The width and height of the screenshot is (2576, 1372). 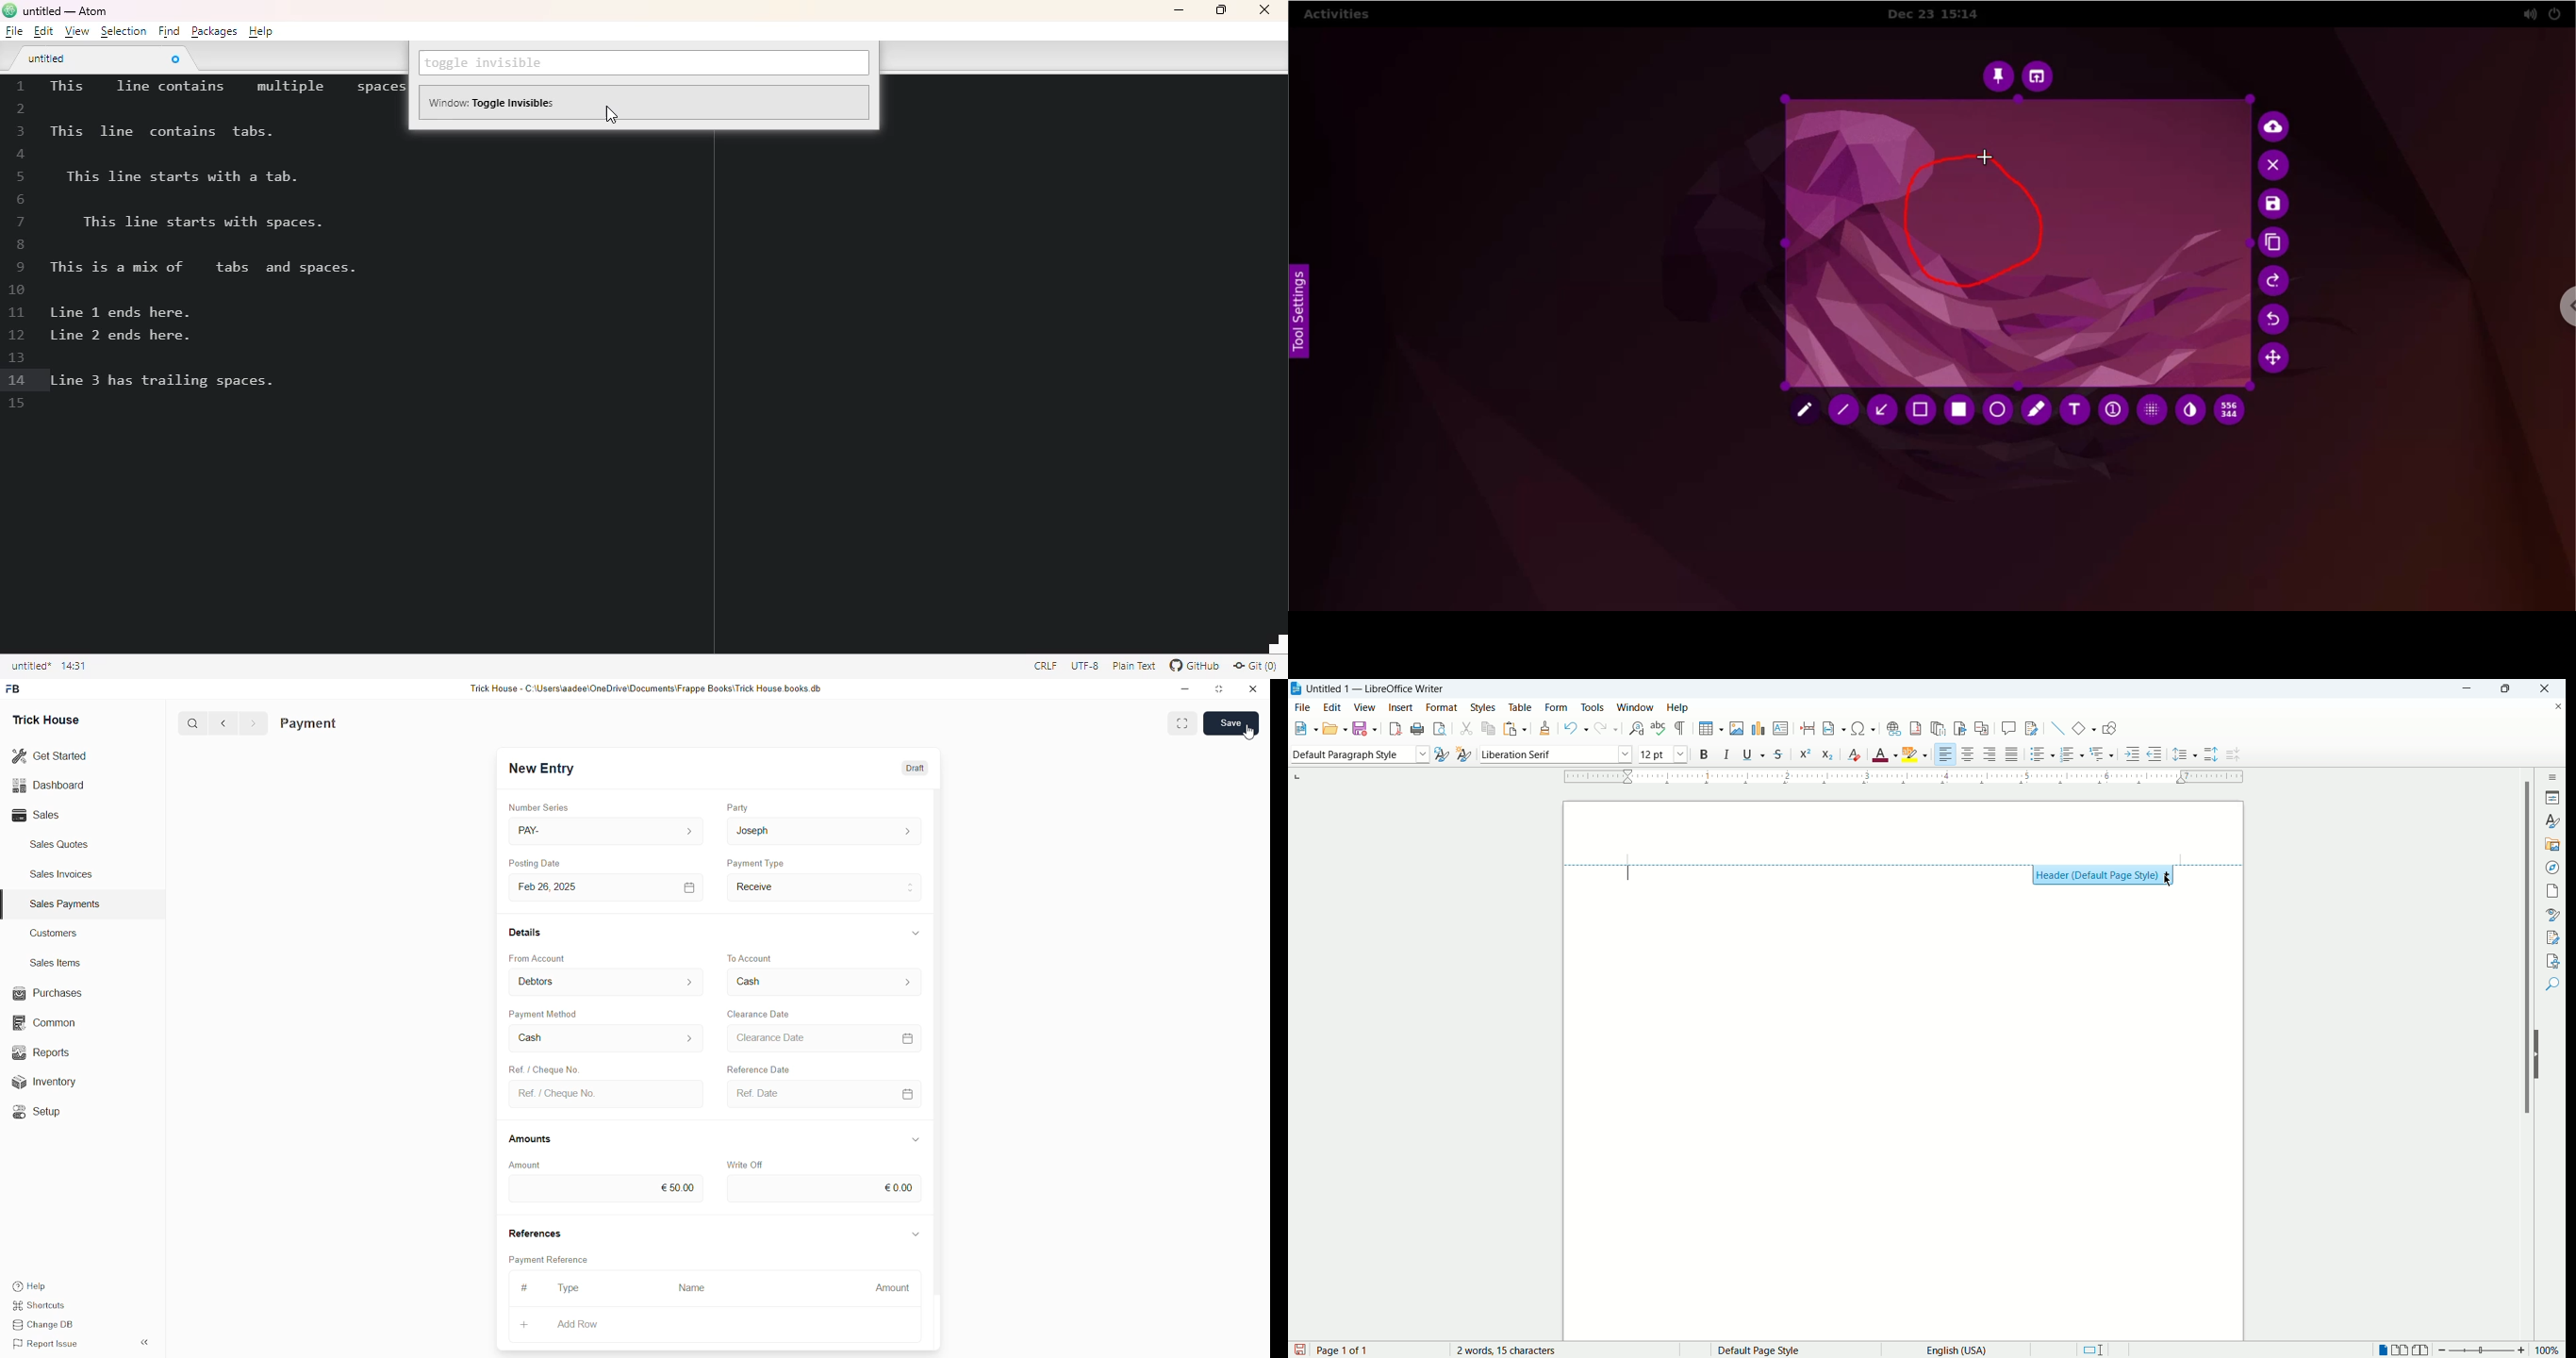 What do you see at coordinates (67, 904) in the screenshot?
I see `Sales Payments` at bounding box center [67, 904].